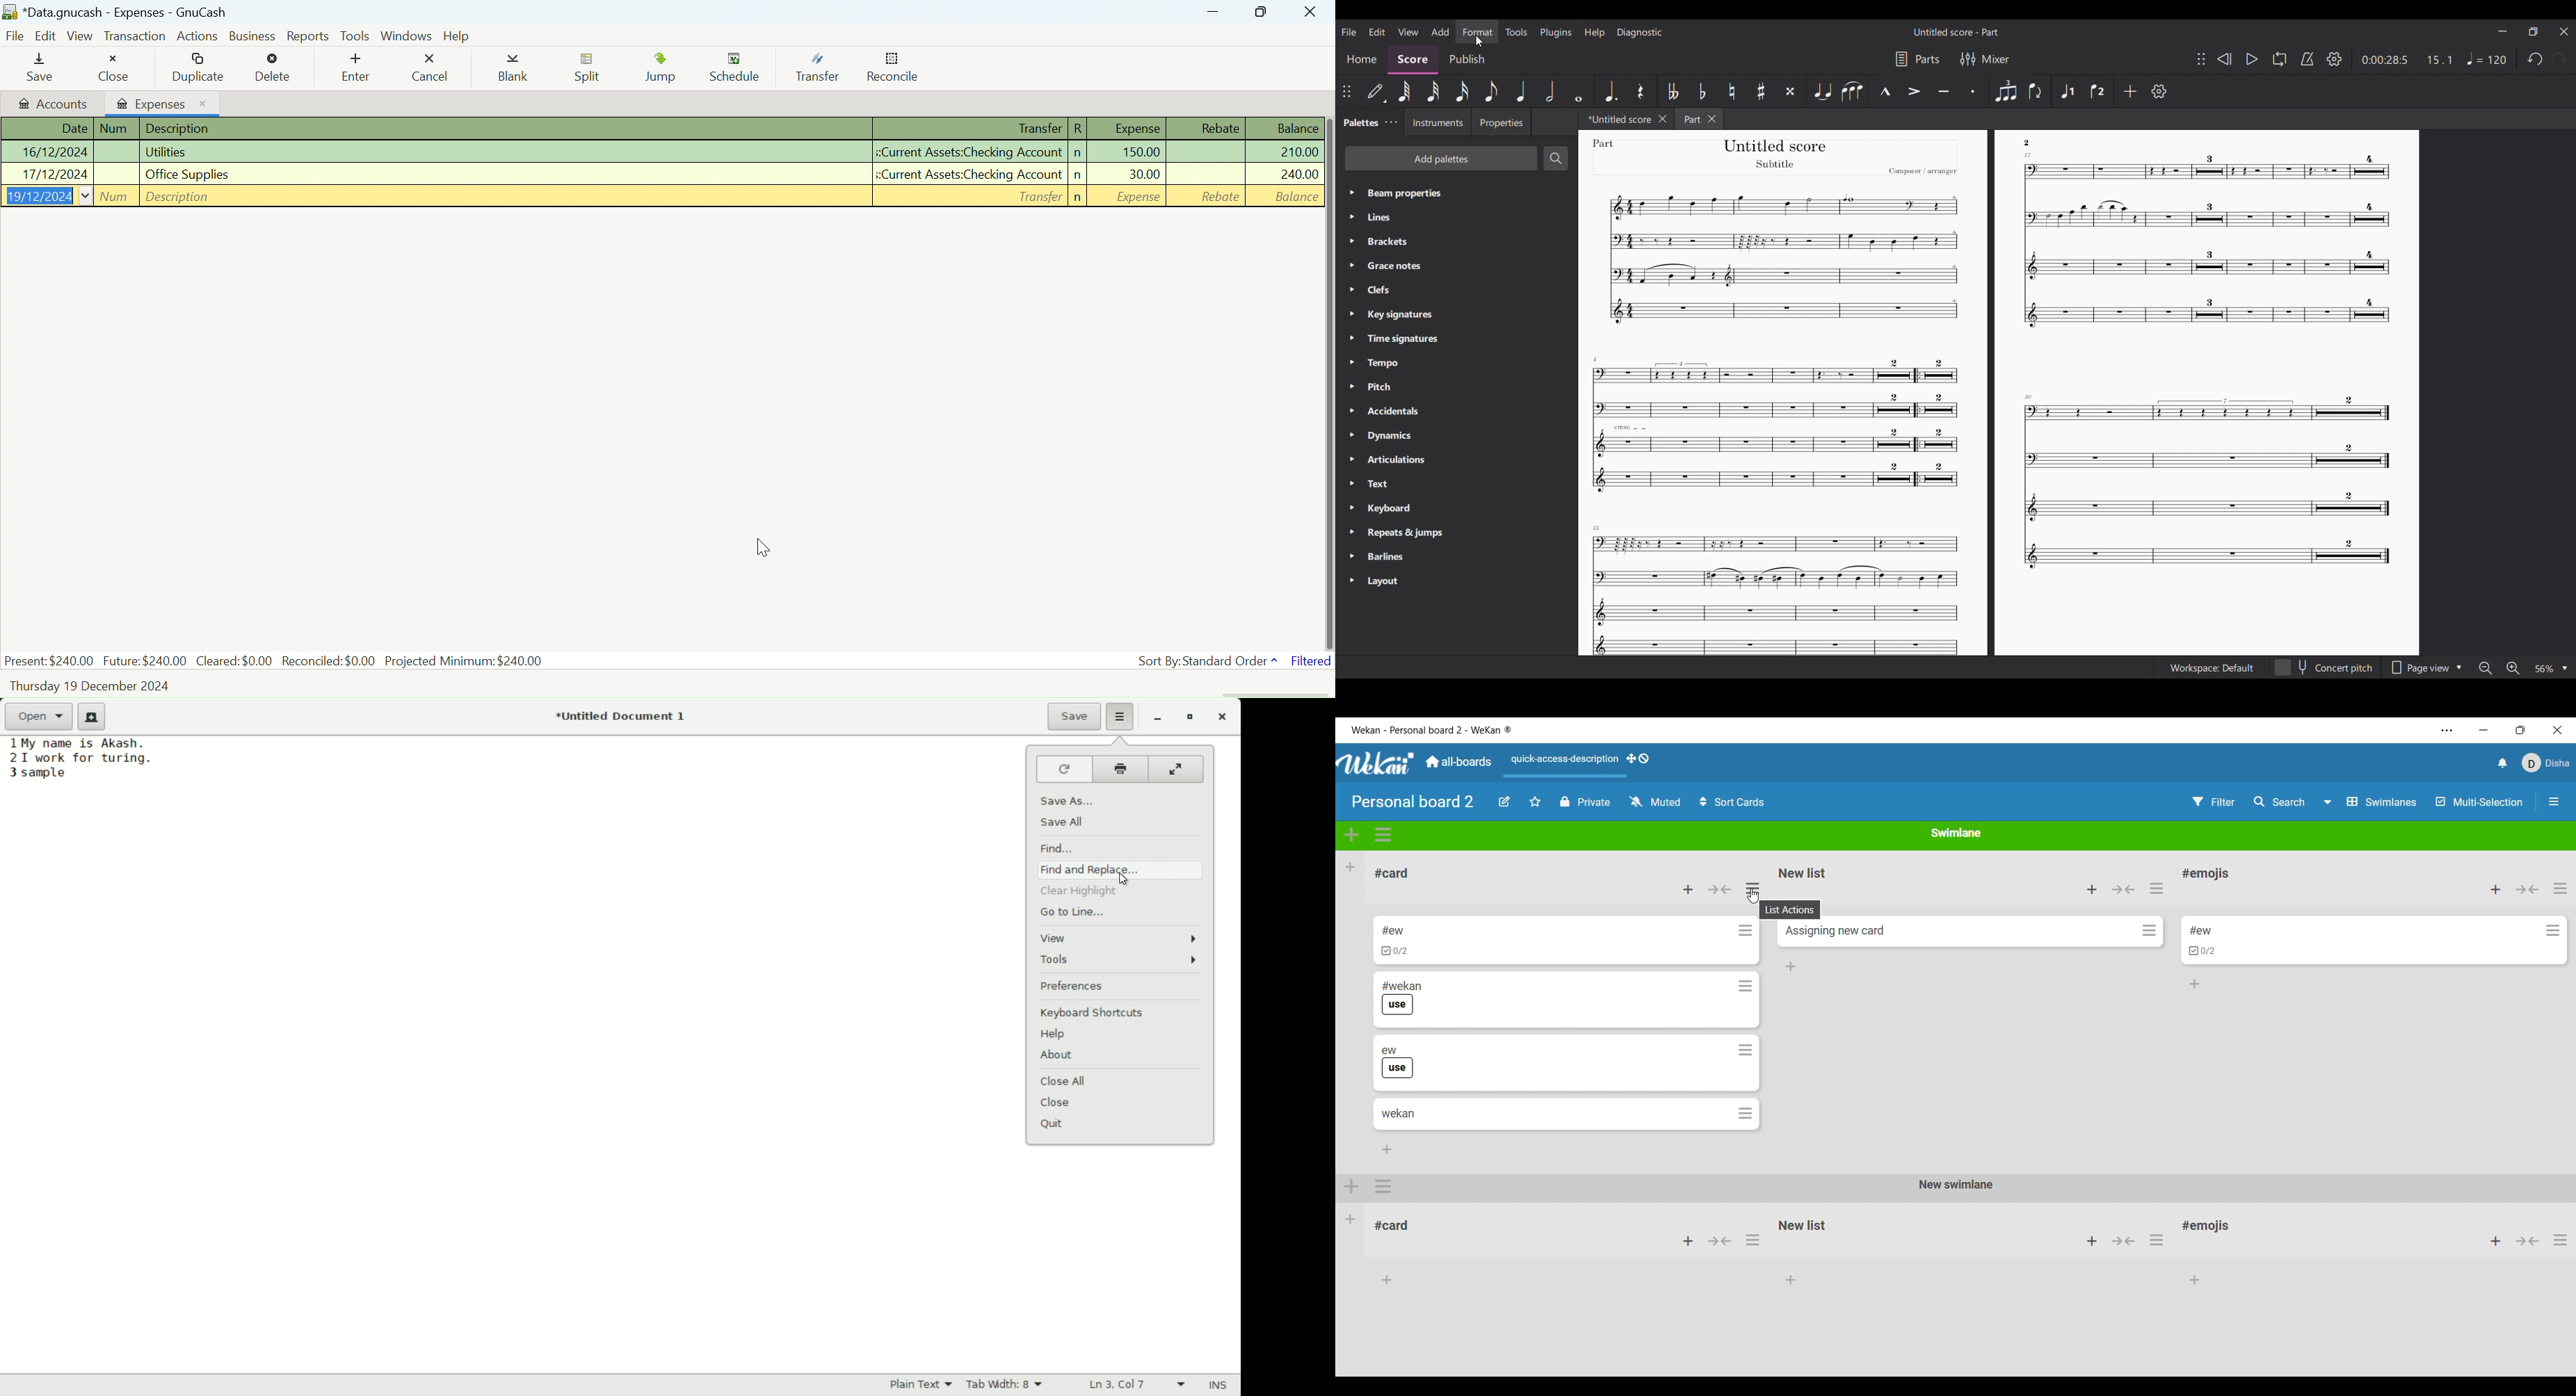 Image resolution: width=2576 pixels, height=1400 pixels. I want to click on Name of list, so click(1804, 872).